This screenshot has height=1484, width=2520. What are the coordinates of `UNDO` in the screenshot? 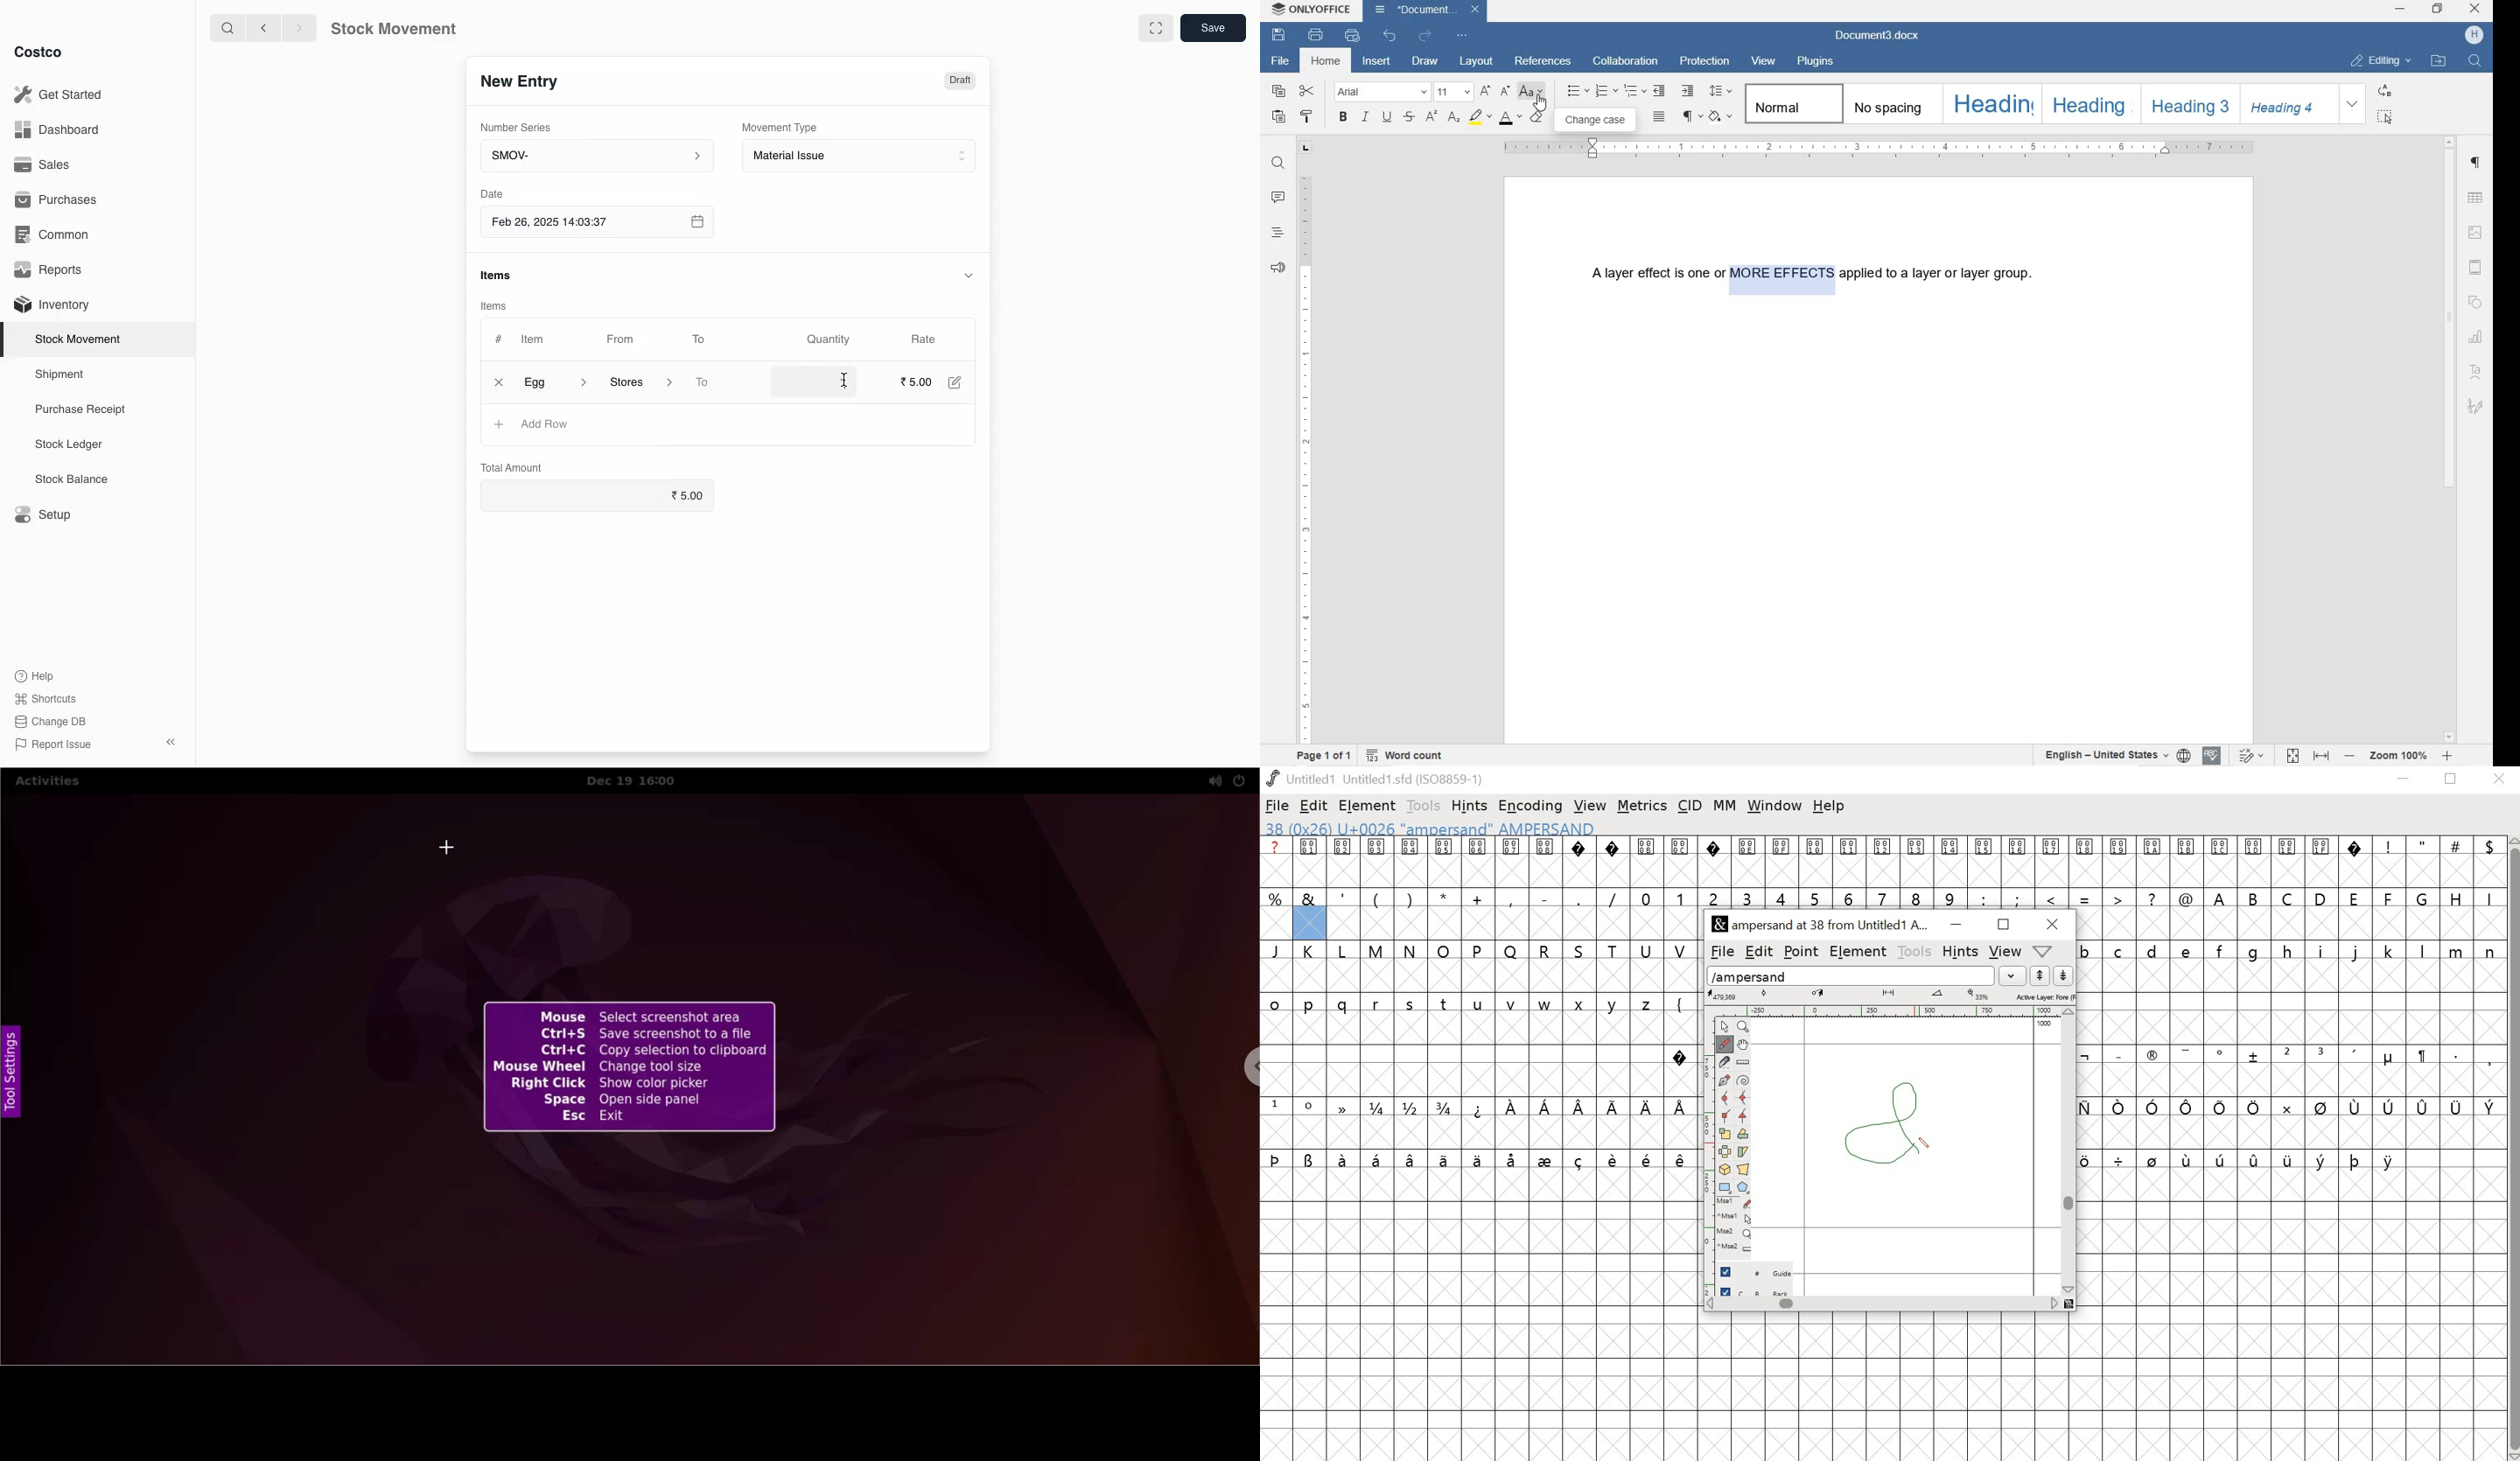 It's located at (1390, 37).